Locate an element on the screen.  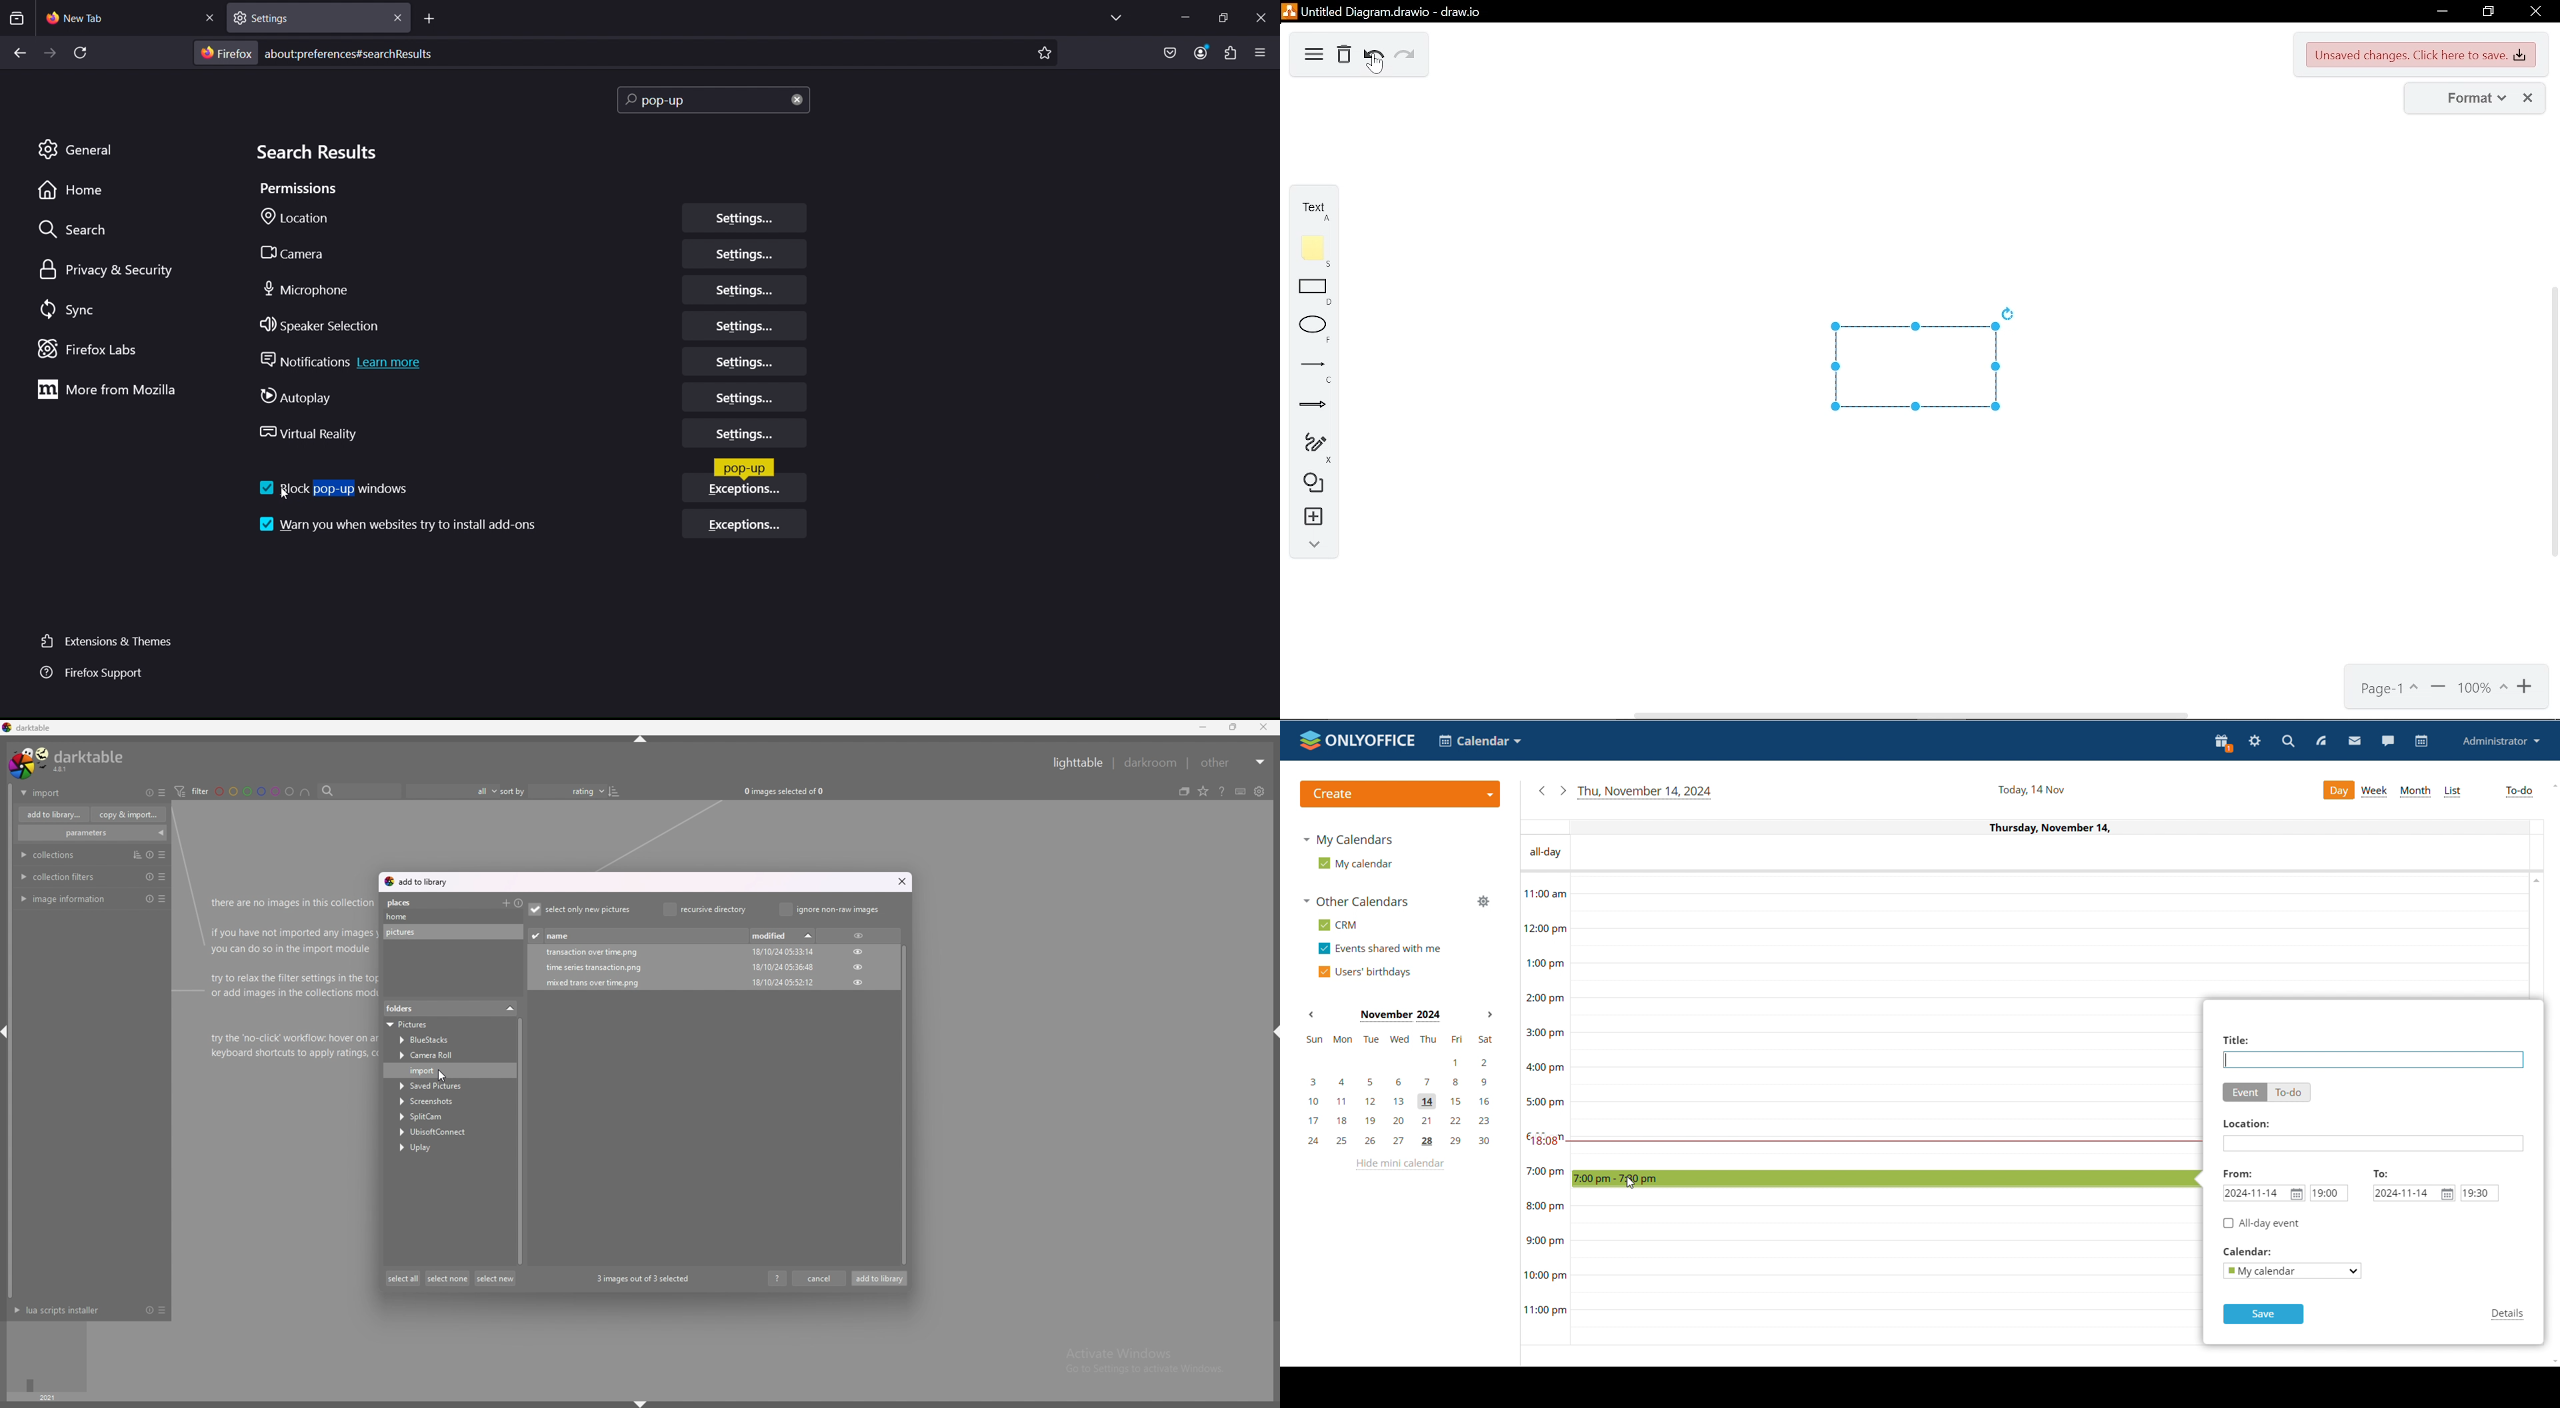
List all tabs is located at coordinates (1111, 18).